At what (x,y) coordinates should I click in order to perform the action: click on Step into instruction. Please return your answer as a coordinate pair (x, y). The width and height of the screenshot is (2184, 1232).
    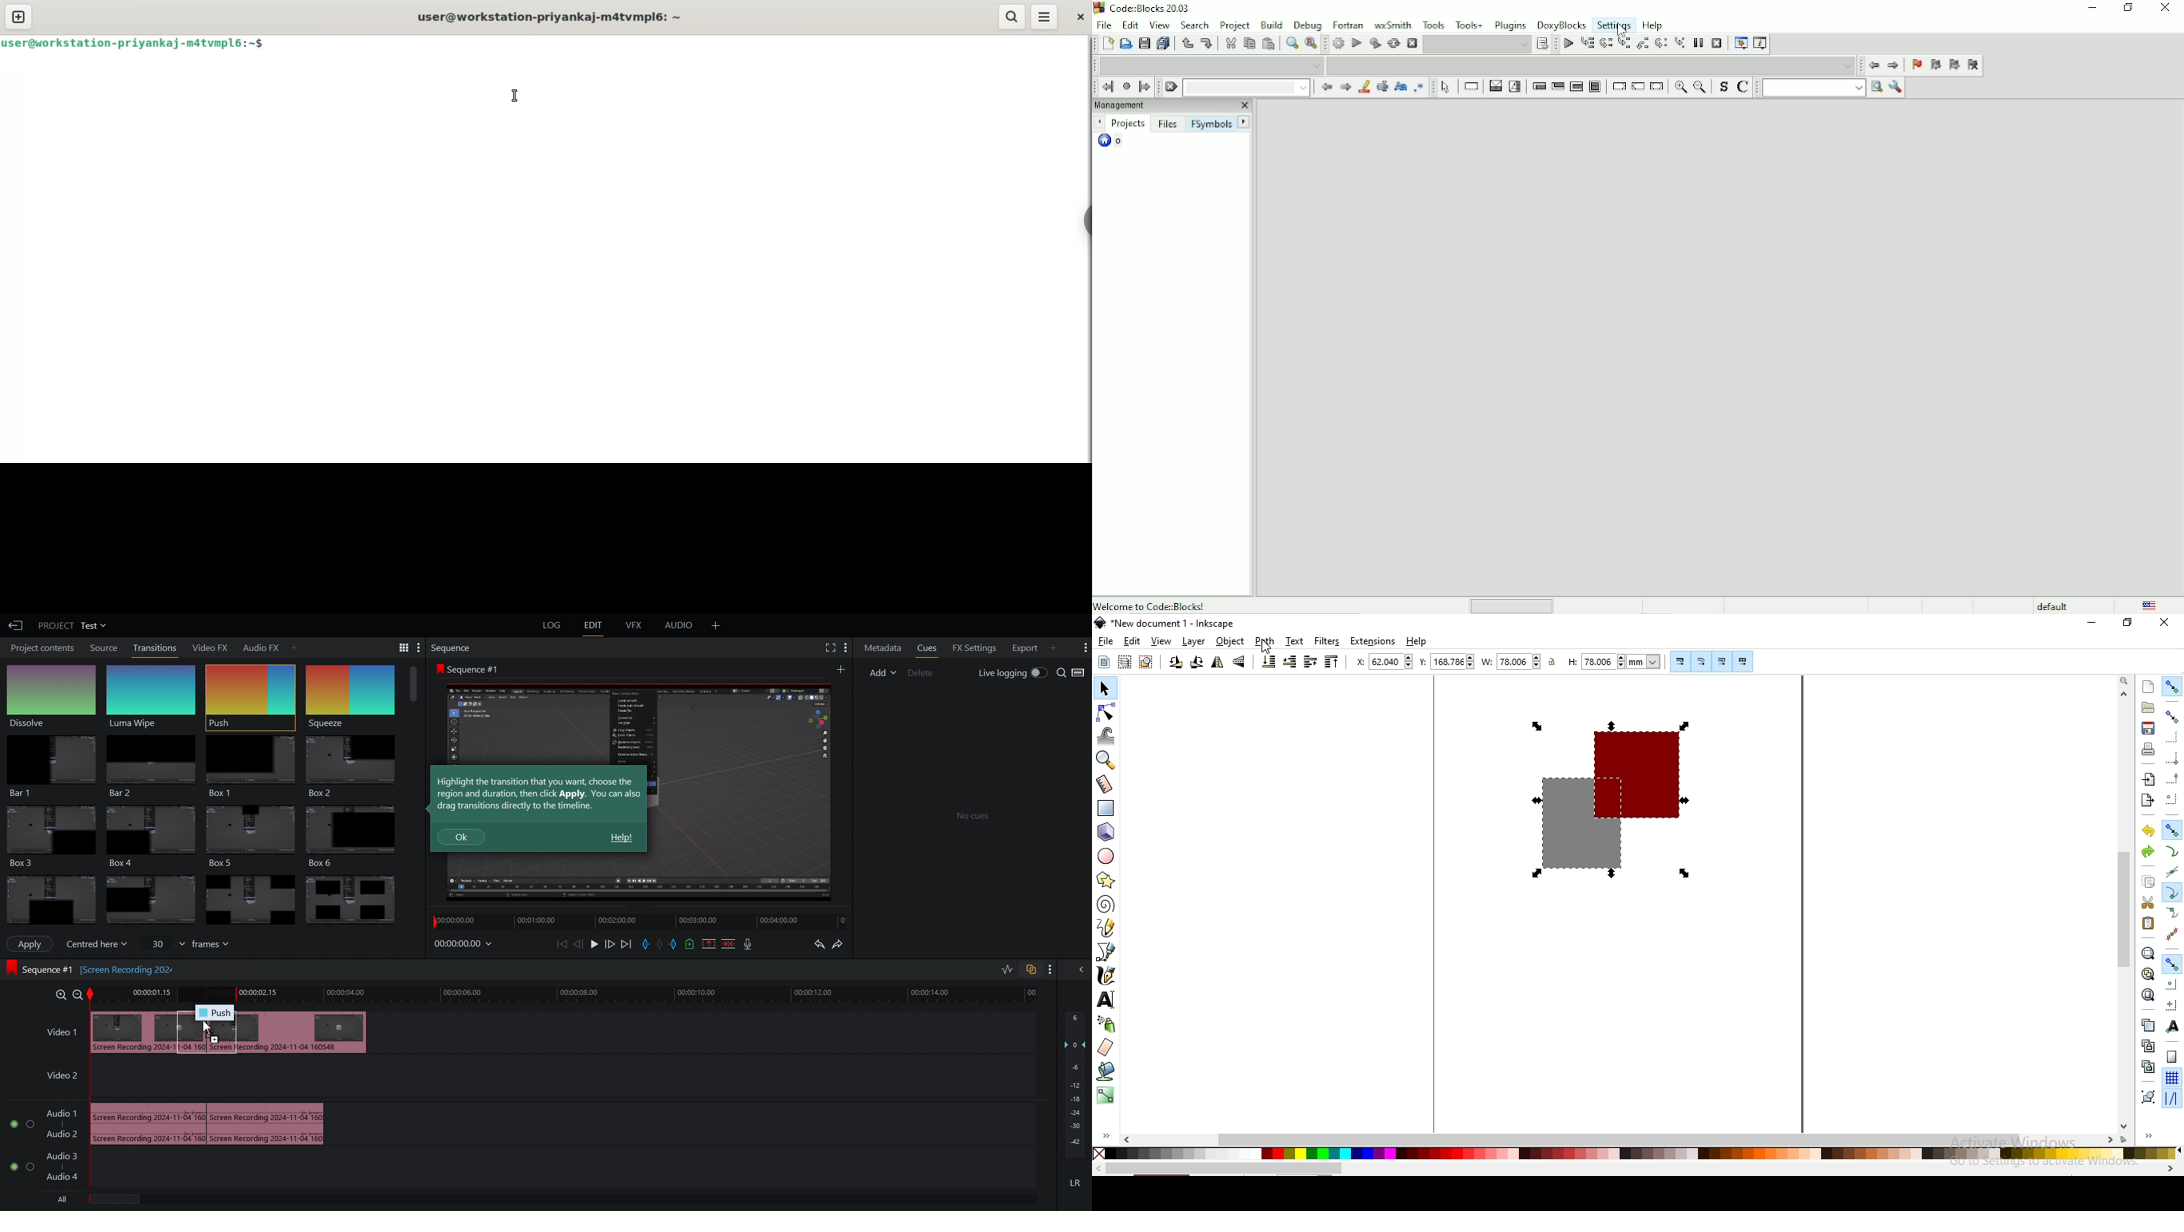
    Looking at the image, I should click on (1680, 43).